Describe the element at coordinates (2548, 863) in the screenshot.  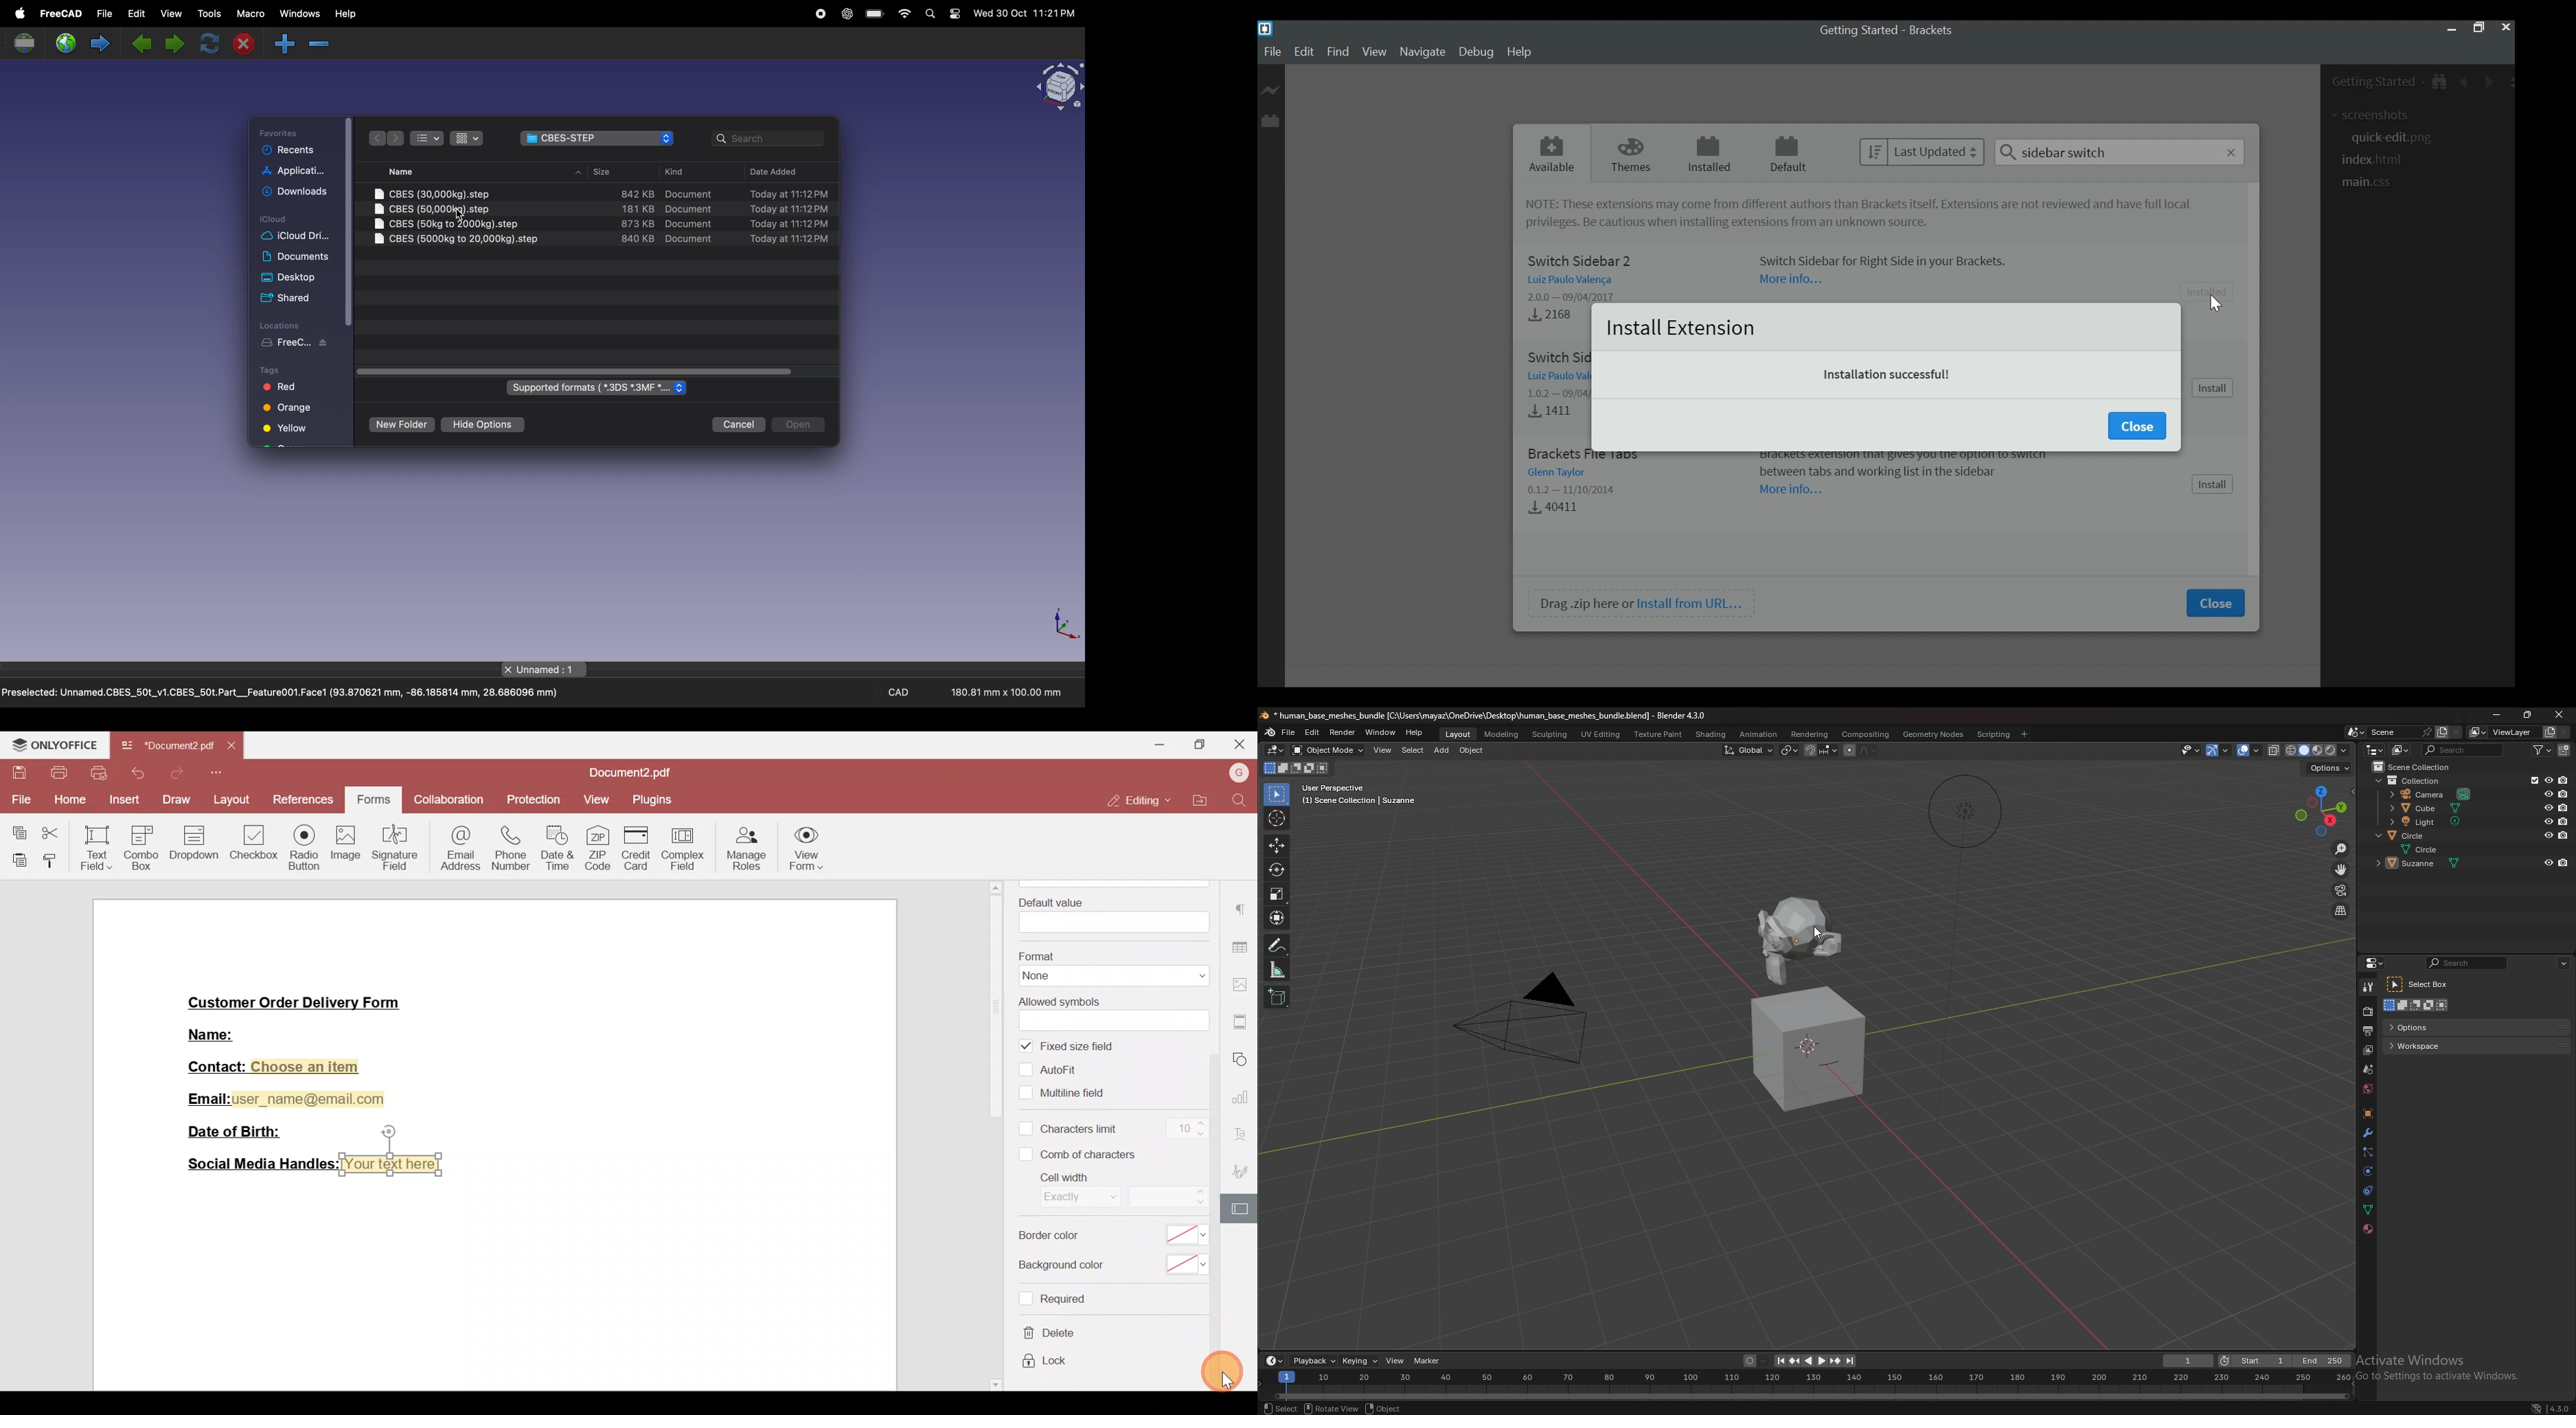
I see `hide in viewport` at that location.